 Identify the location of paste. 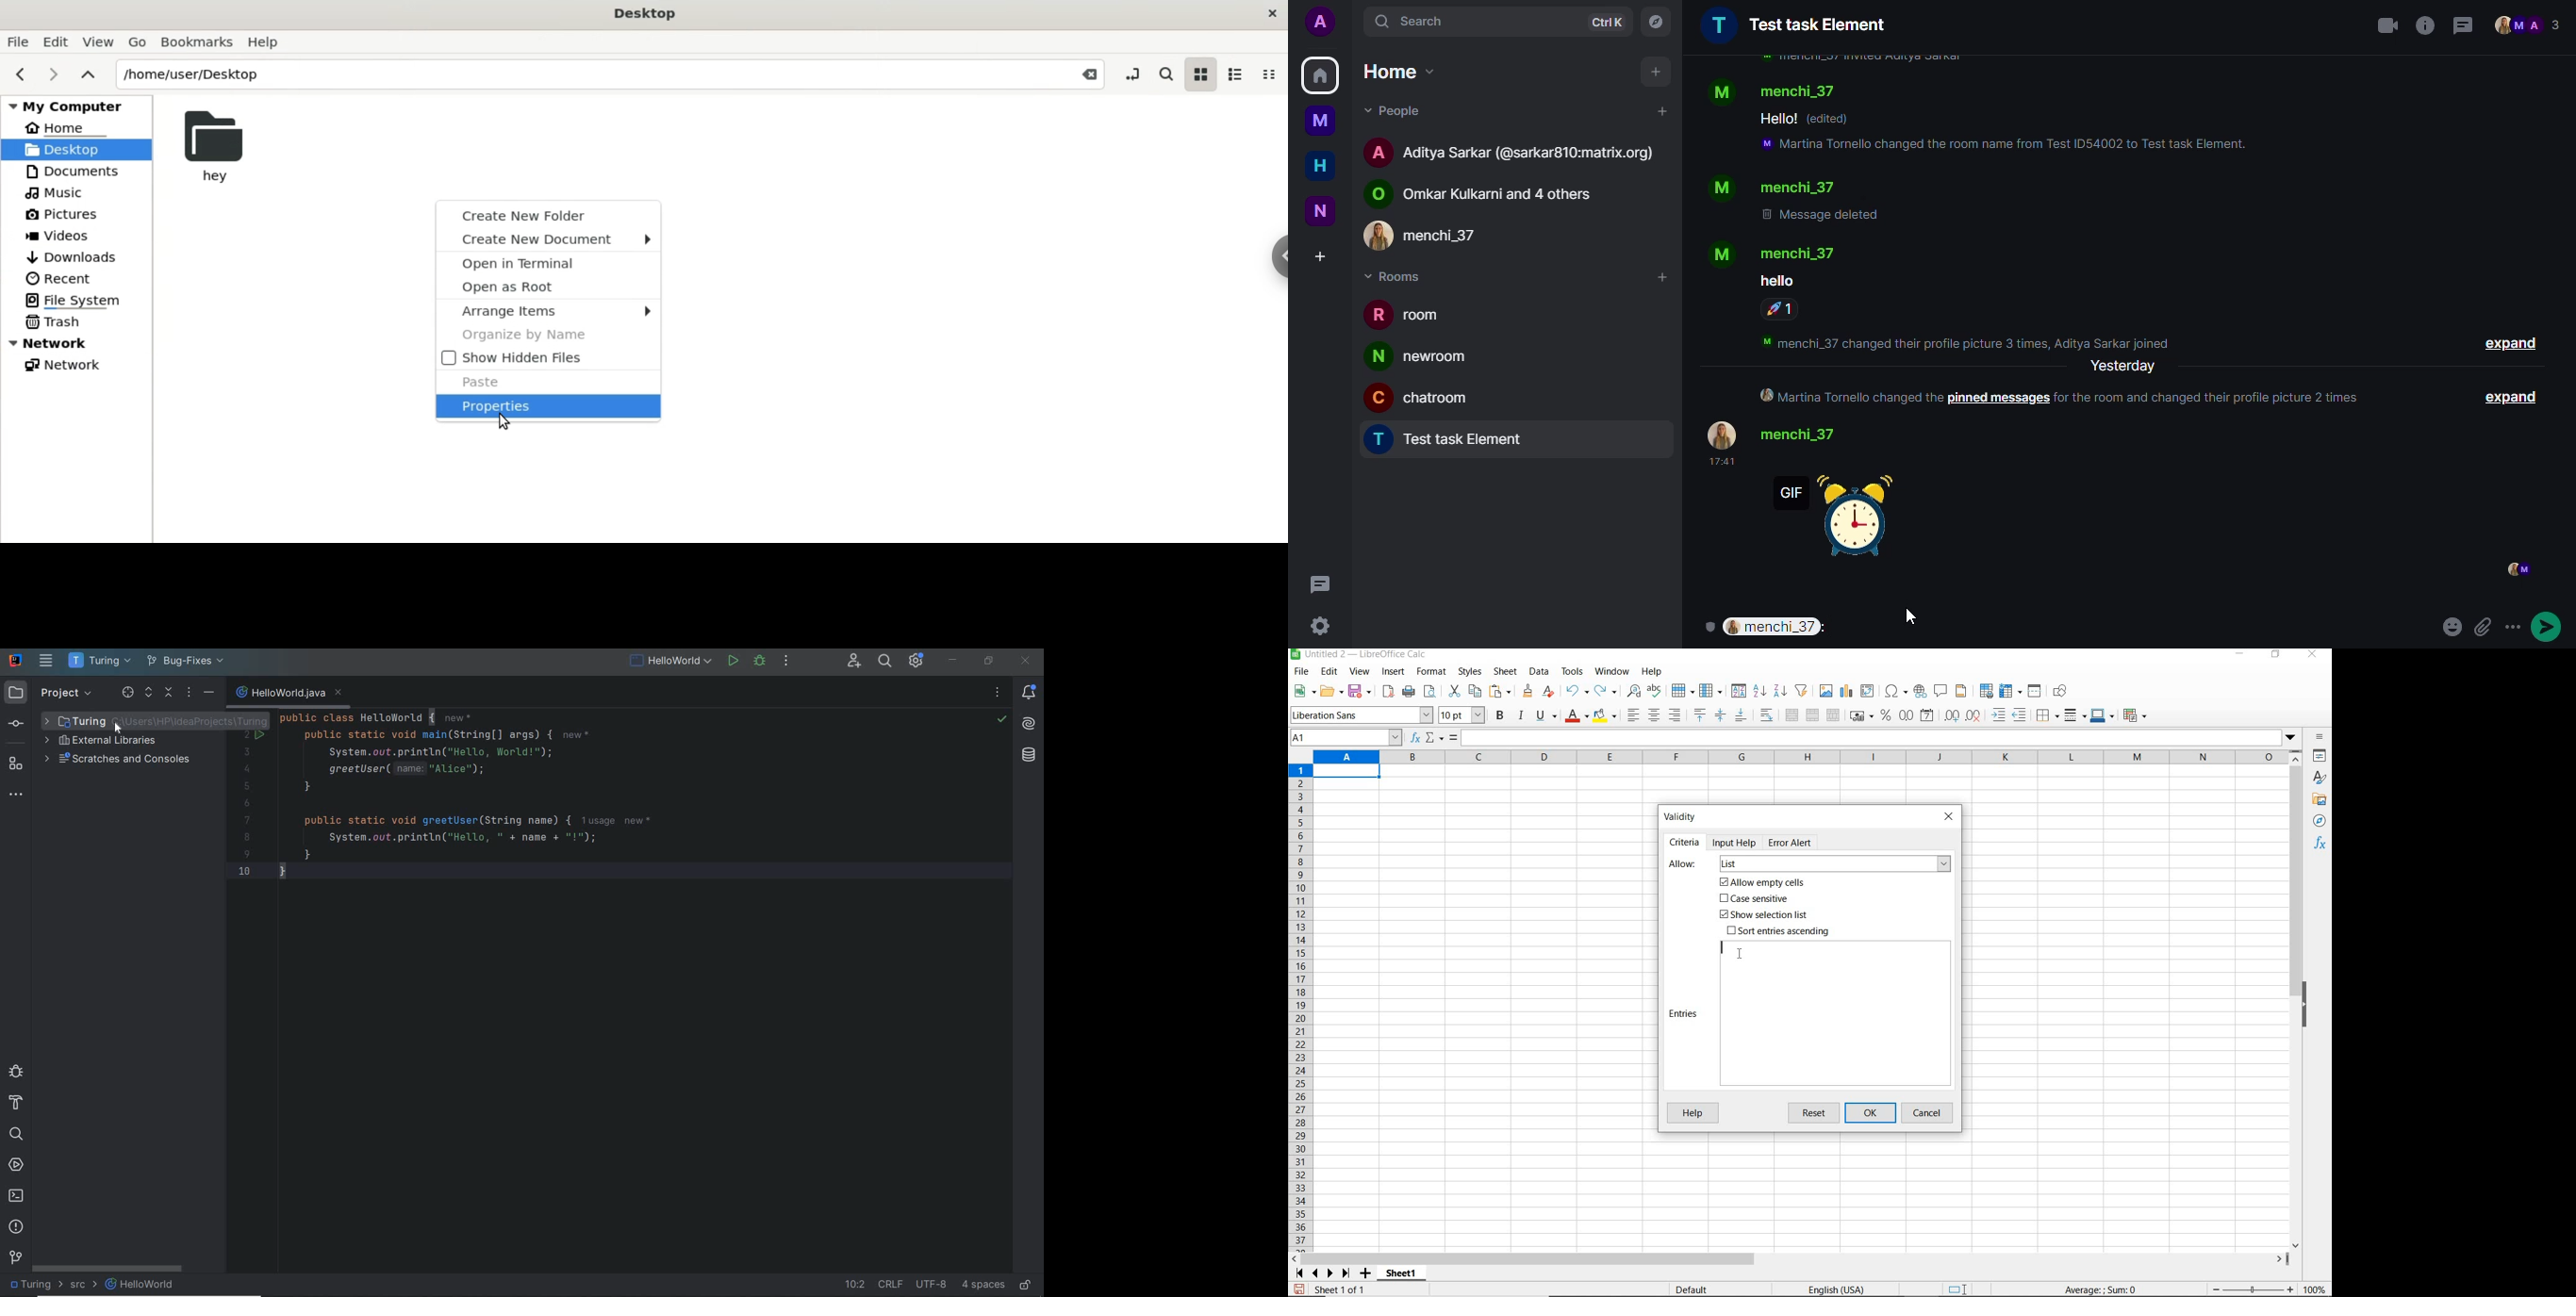
(1502, 693).